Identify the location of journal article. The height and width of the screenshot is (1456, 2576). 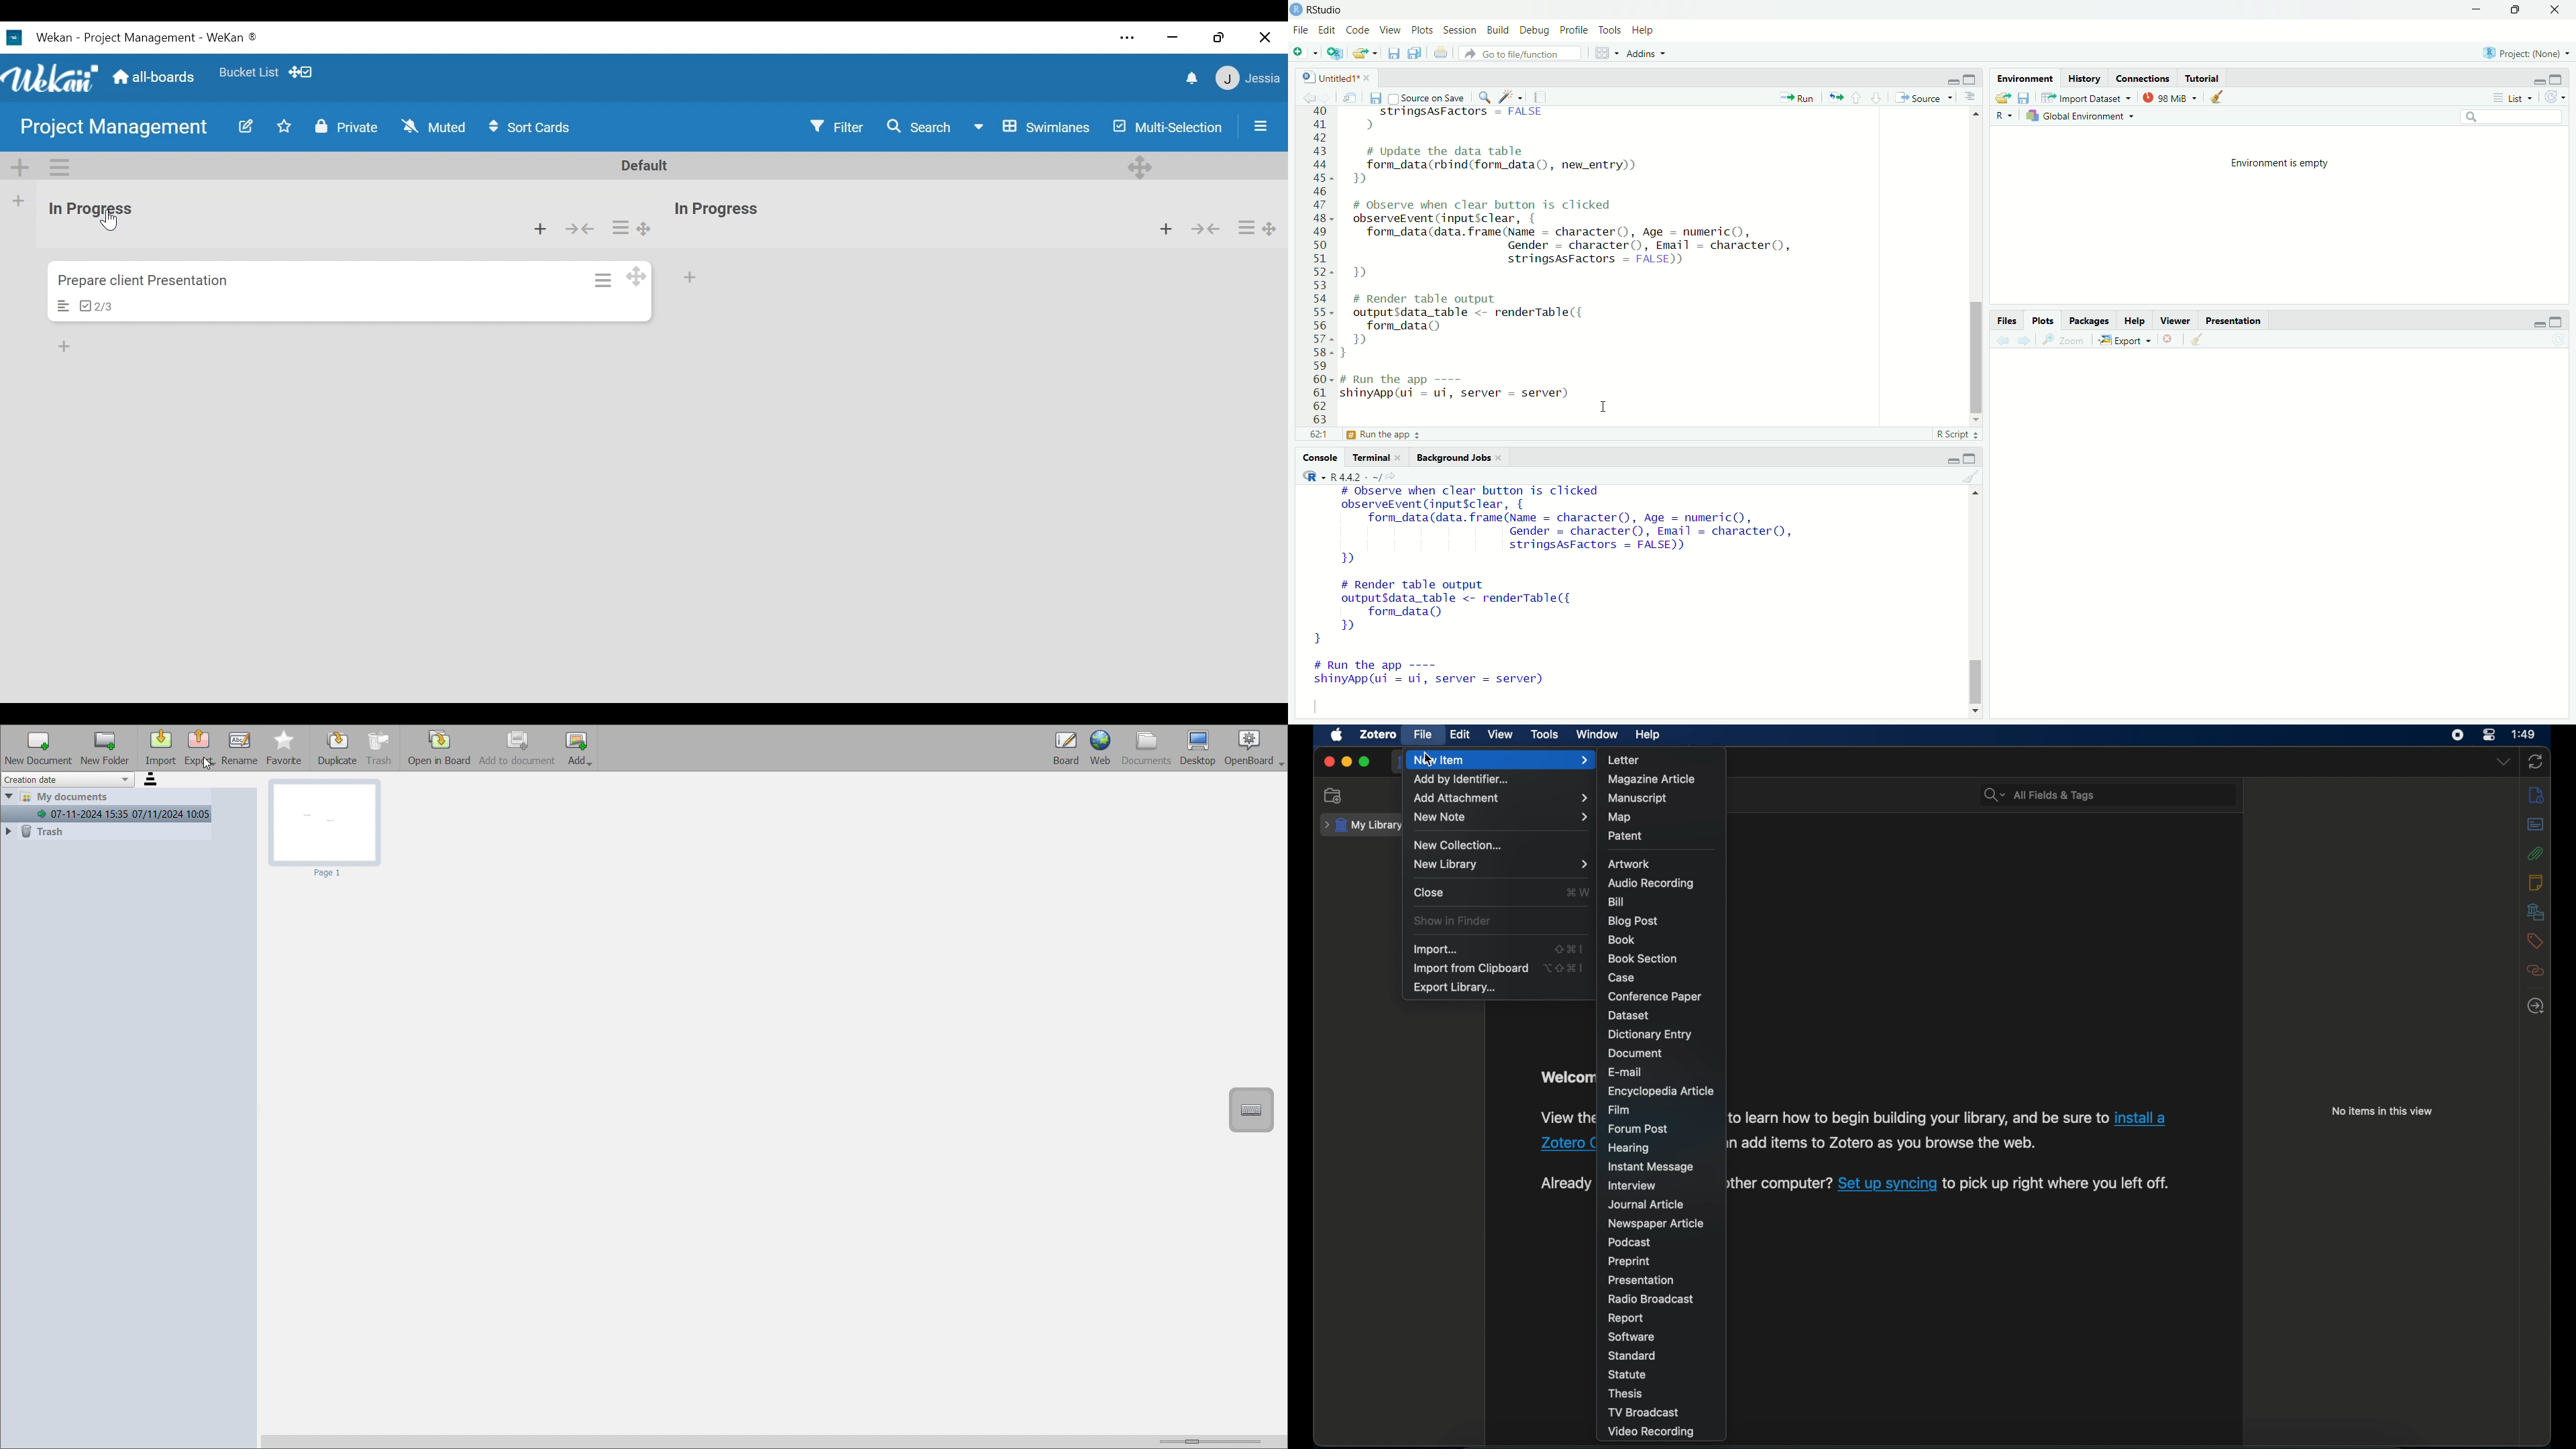
(1647, 1205).